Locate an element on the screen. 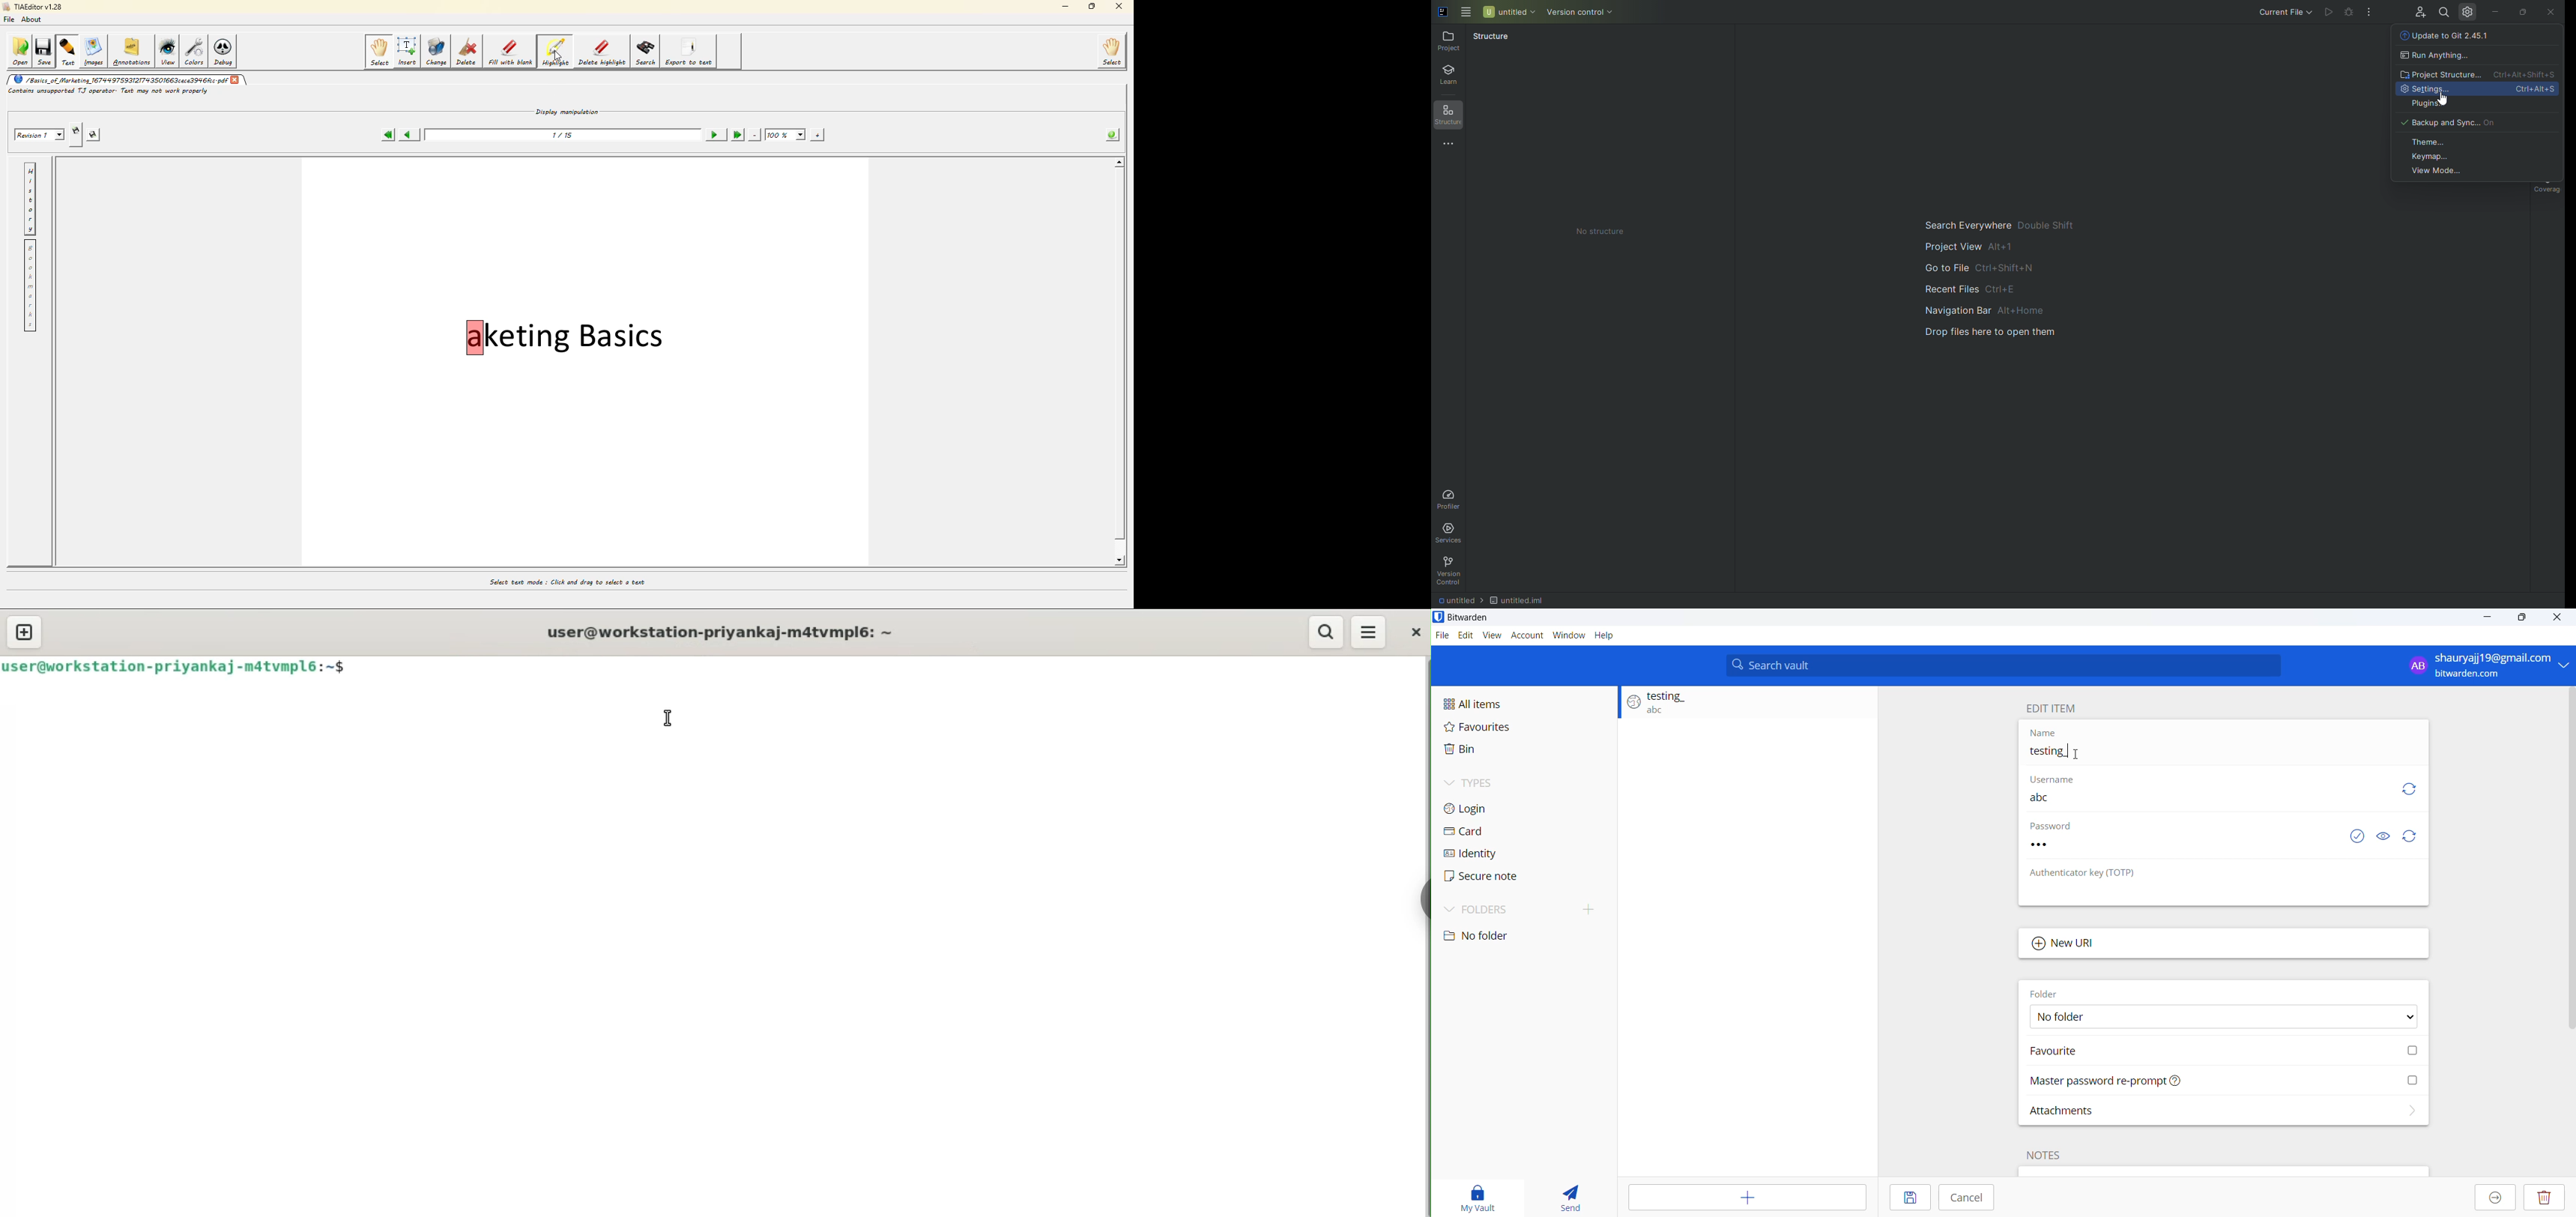 This screenshot has width=2576, height=1232. send is located at coordinates (1572, 1195).